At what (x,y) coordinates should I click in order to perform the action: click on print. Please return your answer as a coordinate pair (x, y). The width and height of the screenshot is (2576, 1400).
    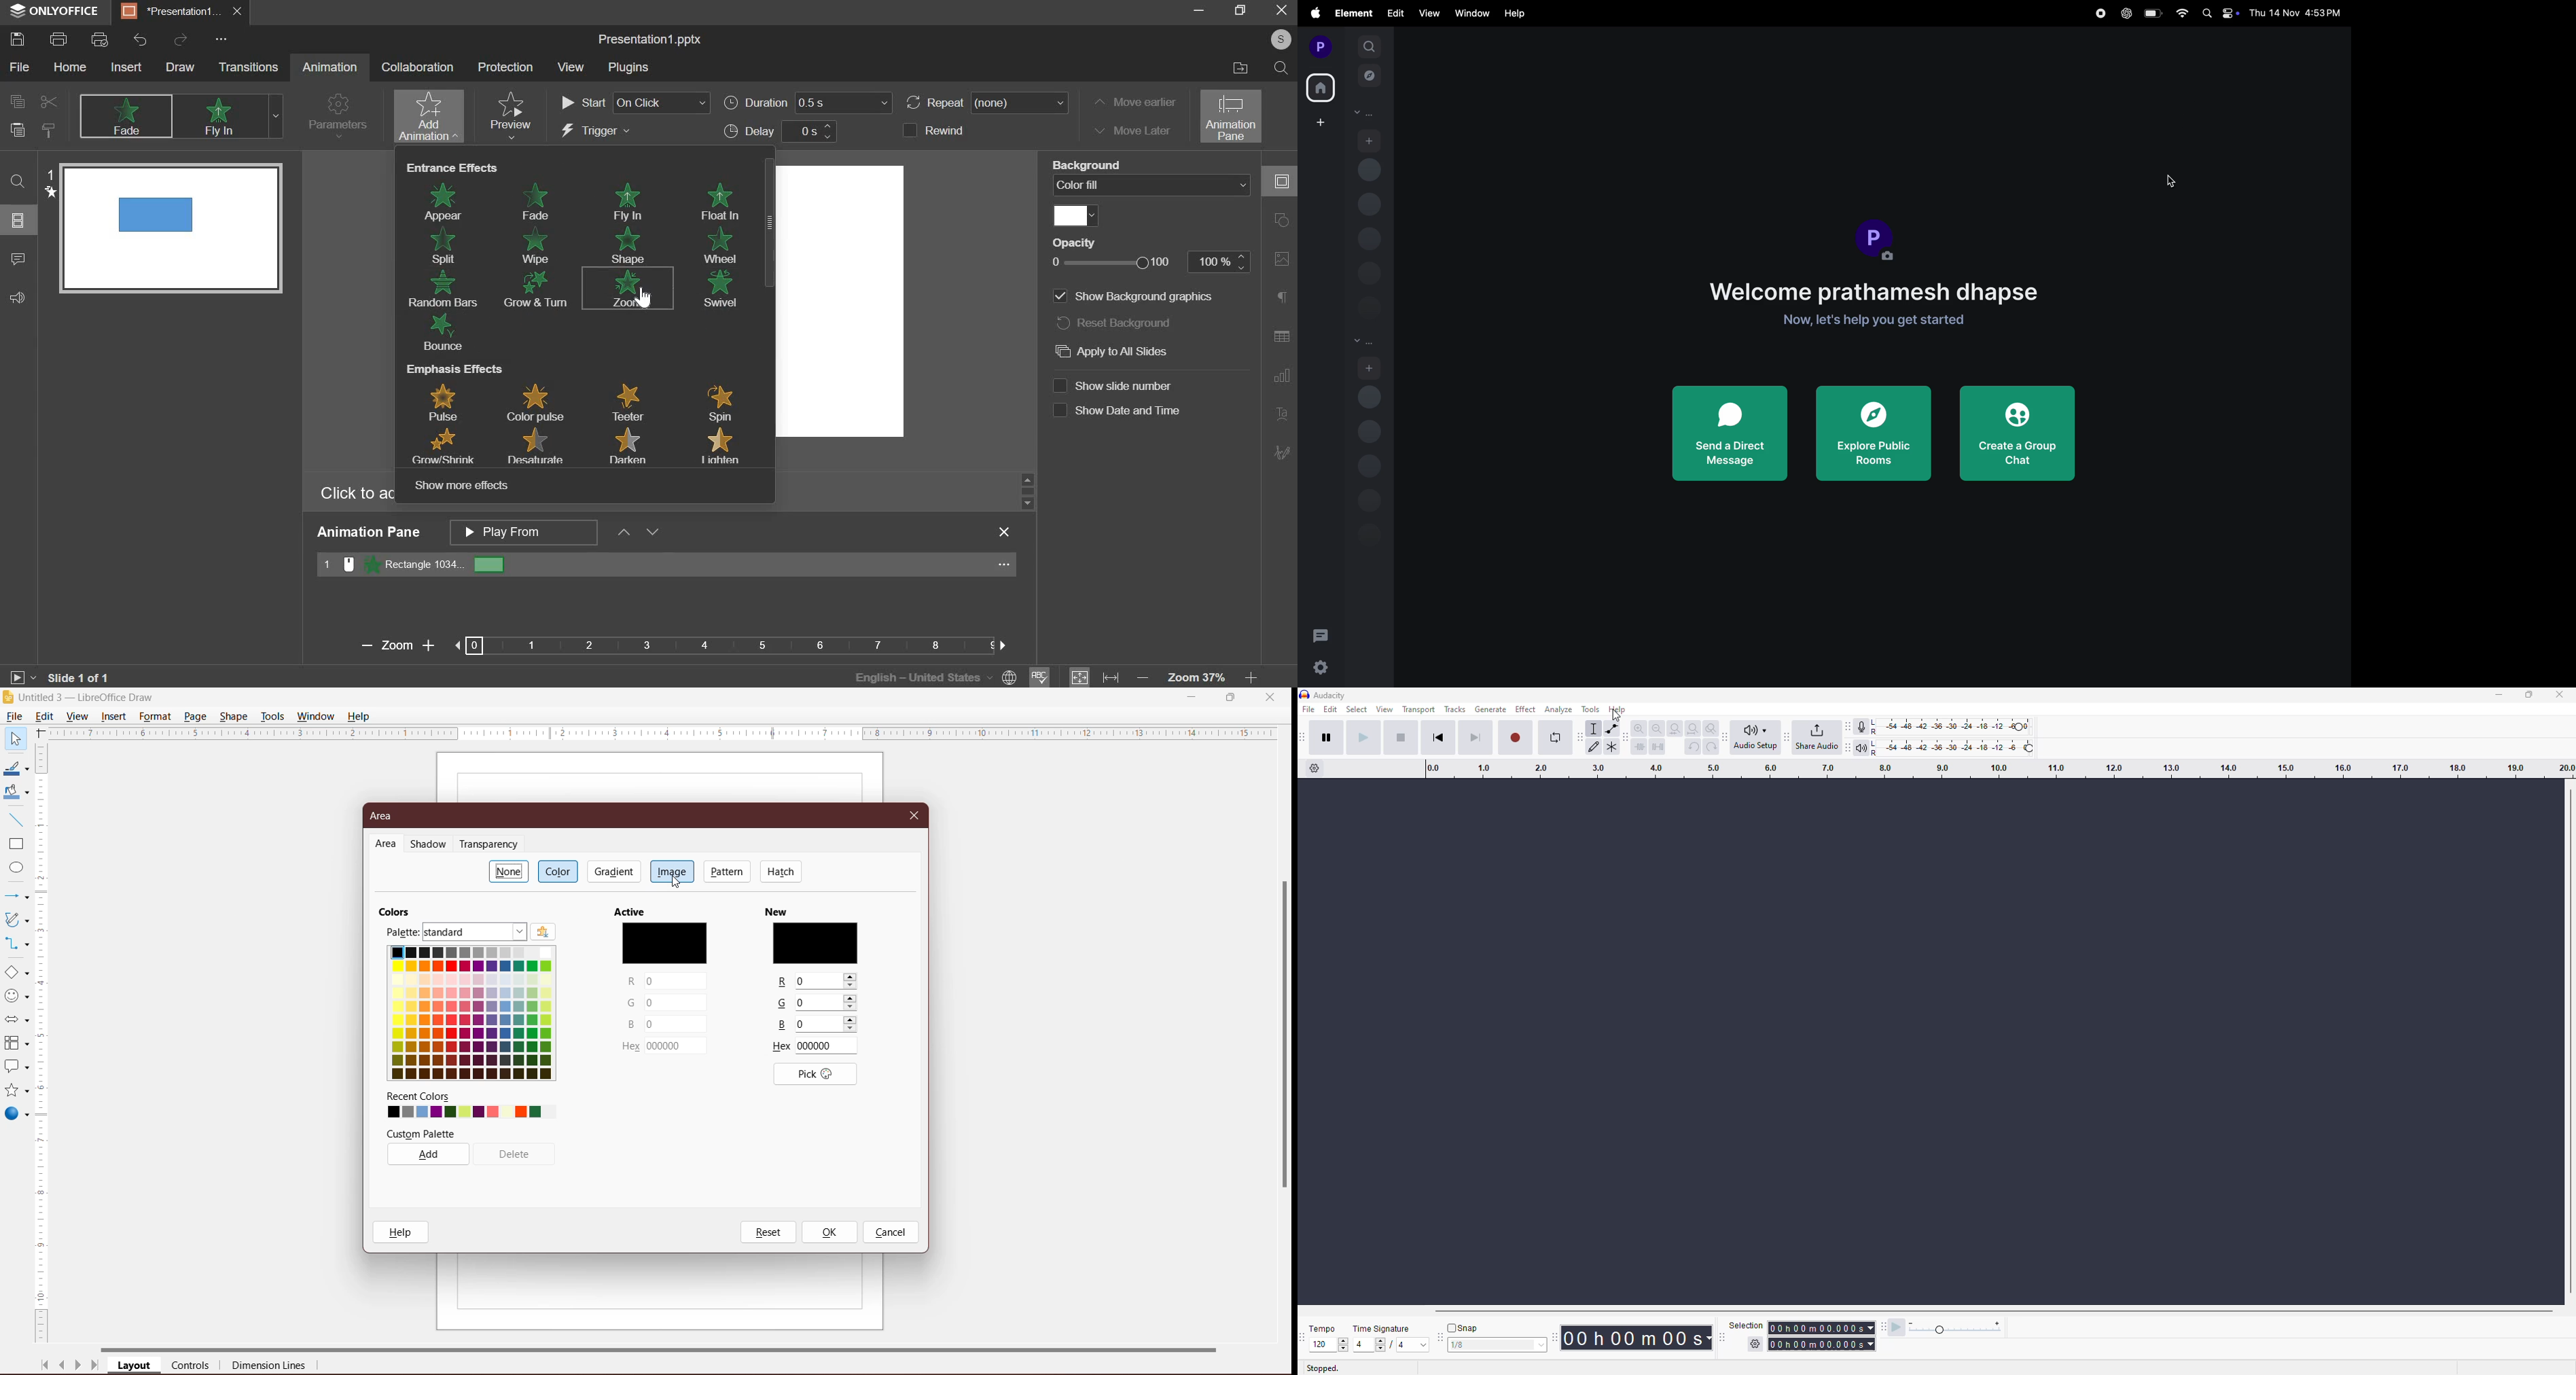
    Looking at the image, I should click on (61, 39).